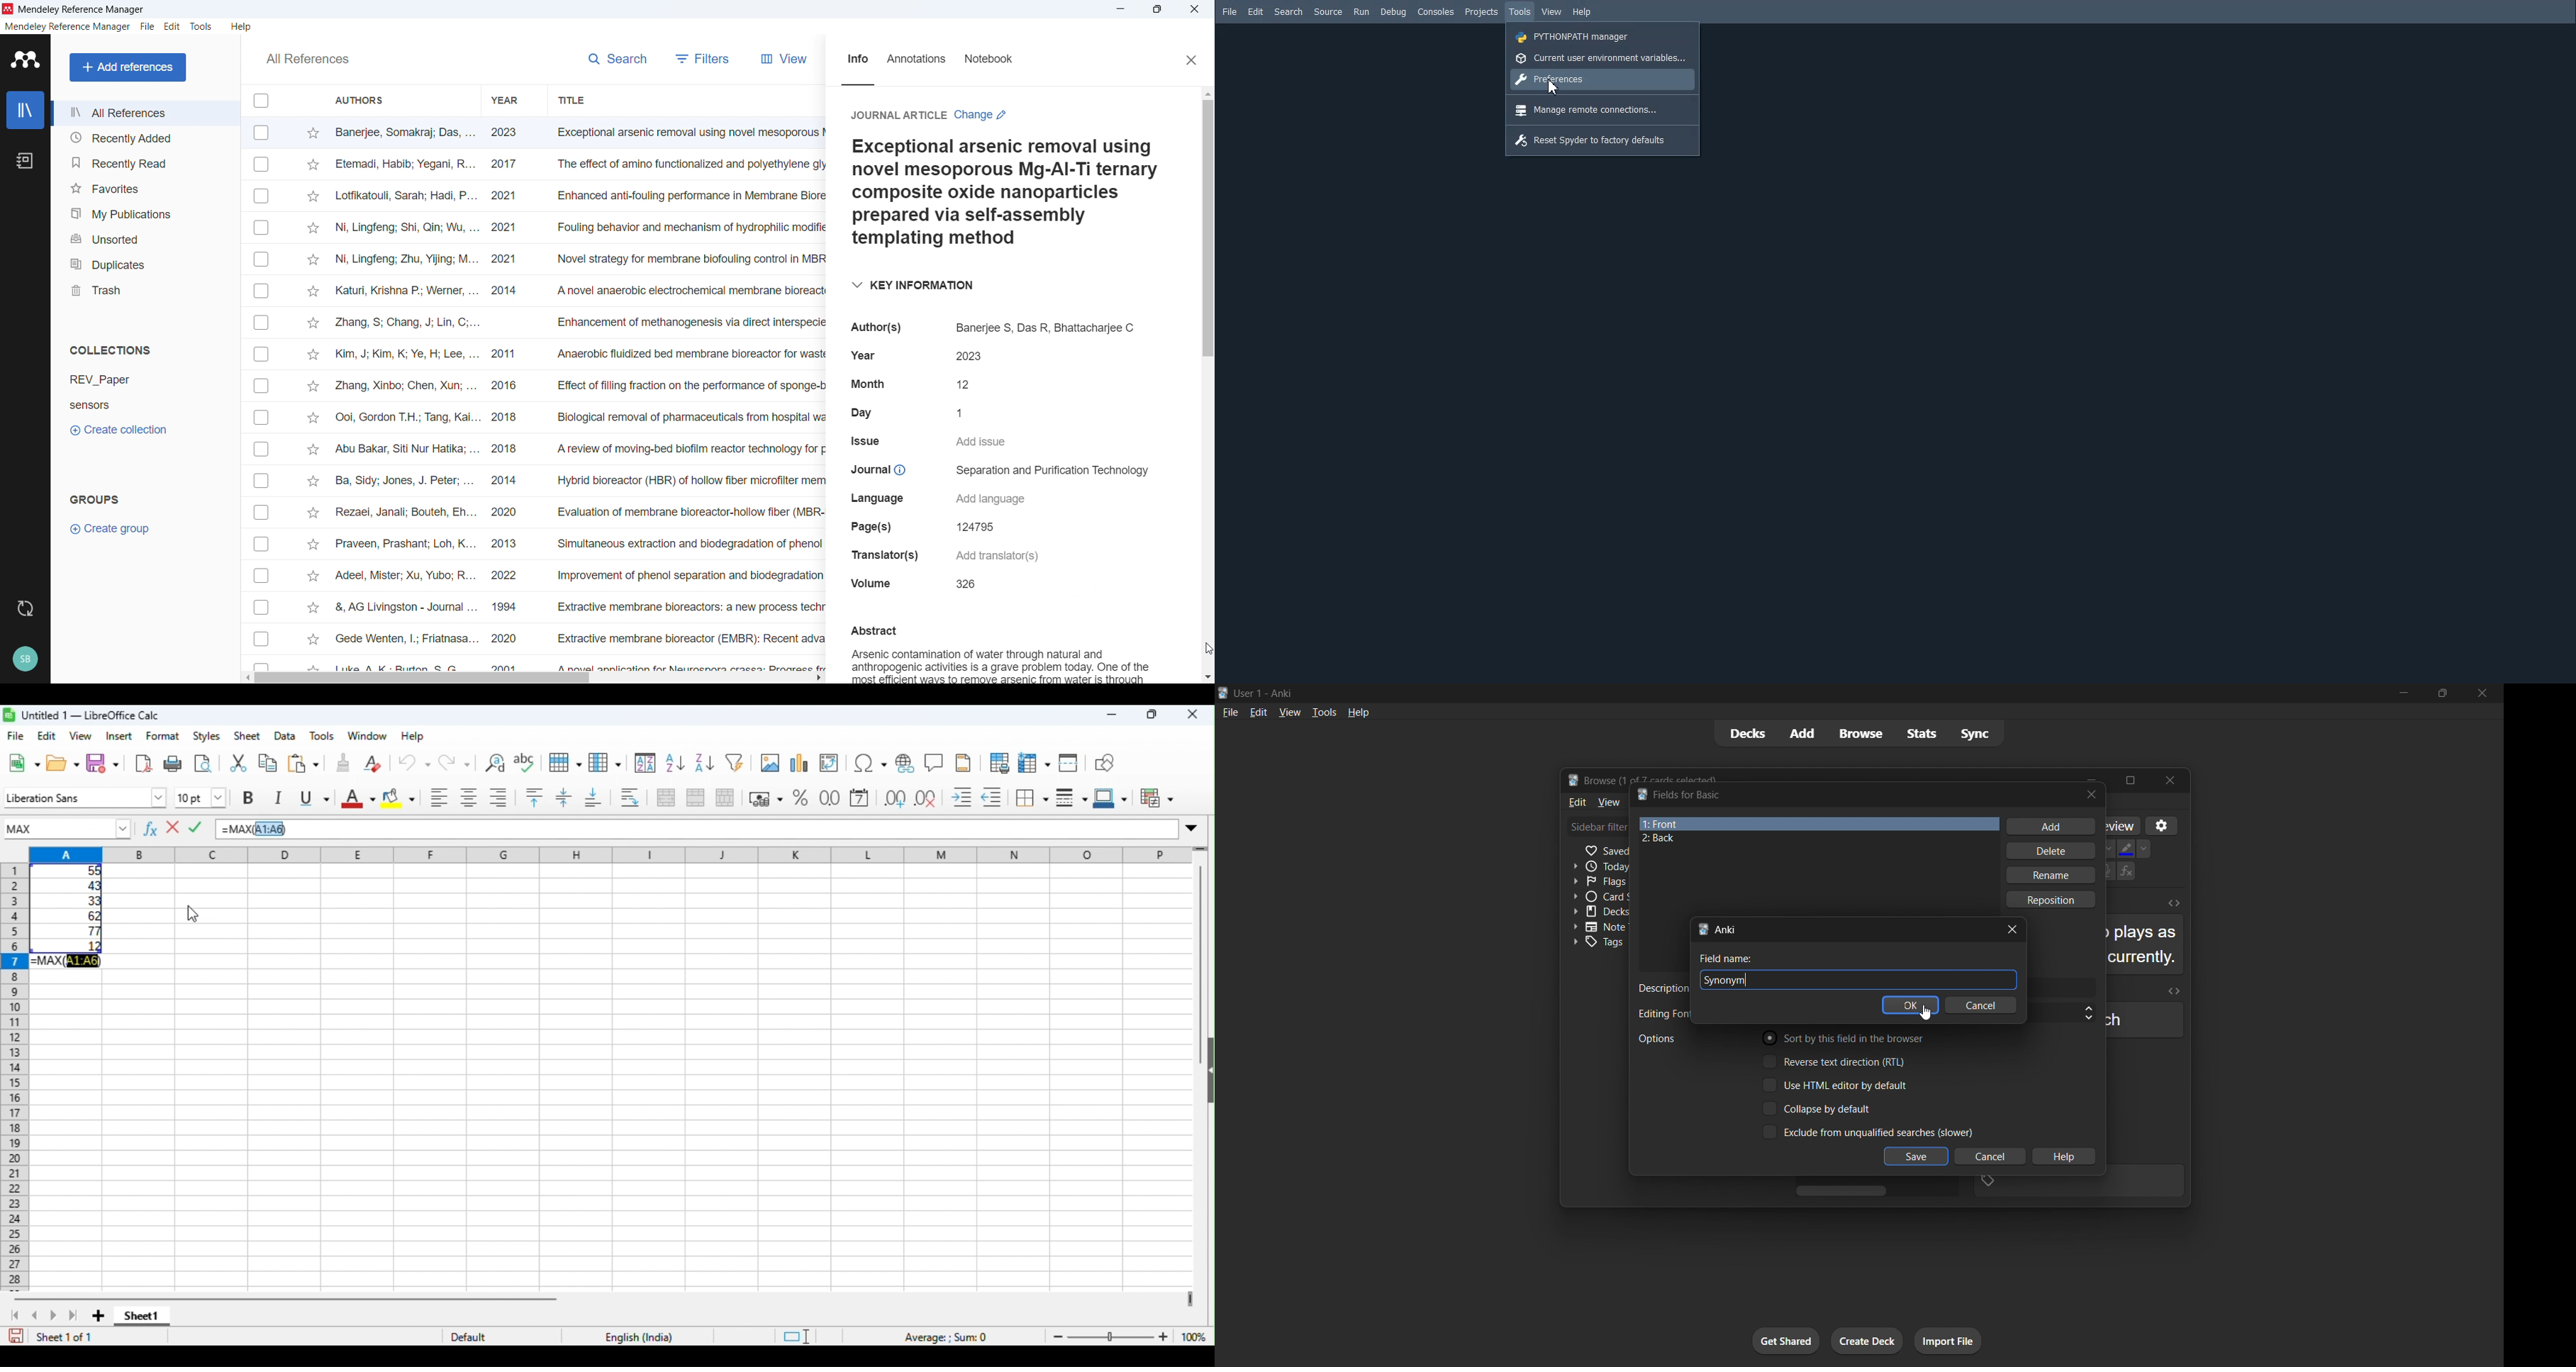 This screenshot has height=1372, width=2576. Describe the element at coordinates (2173, 781) in the screenshot. I see `Close` at that location.